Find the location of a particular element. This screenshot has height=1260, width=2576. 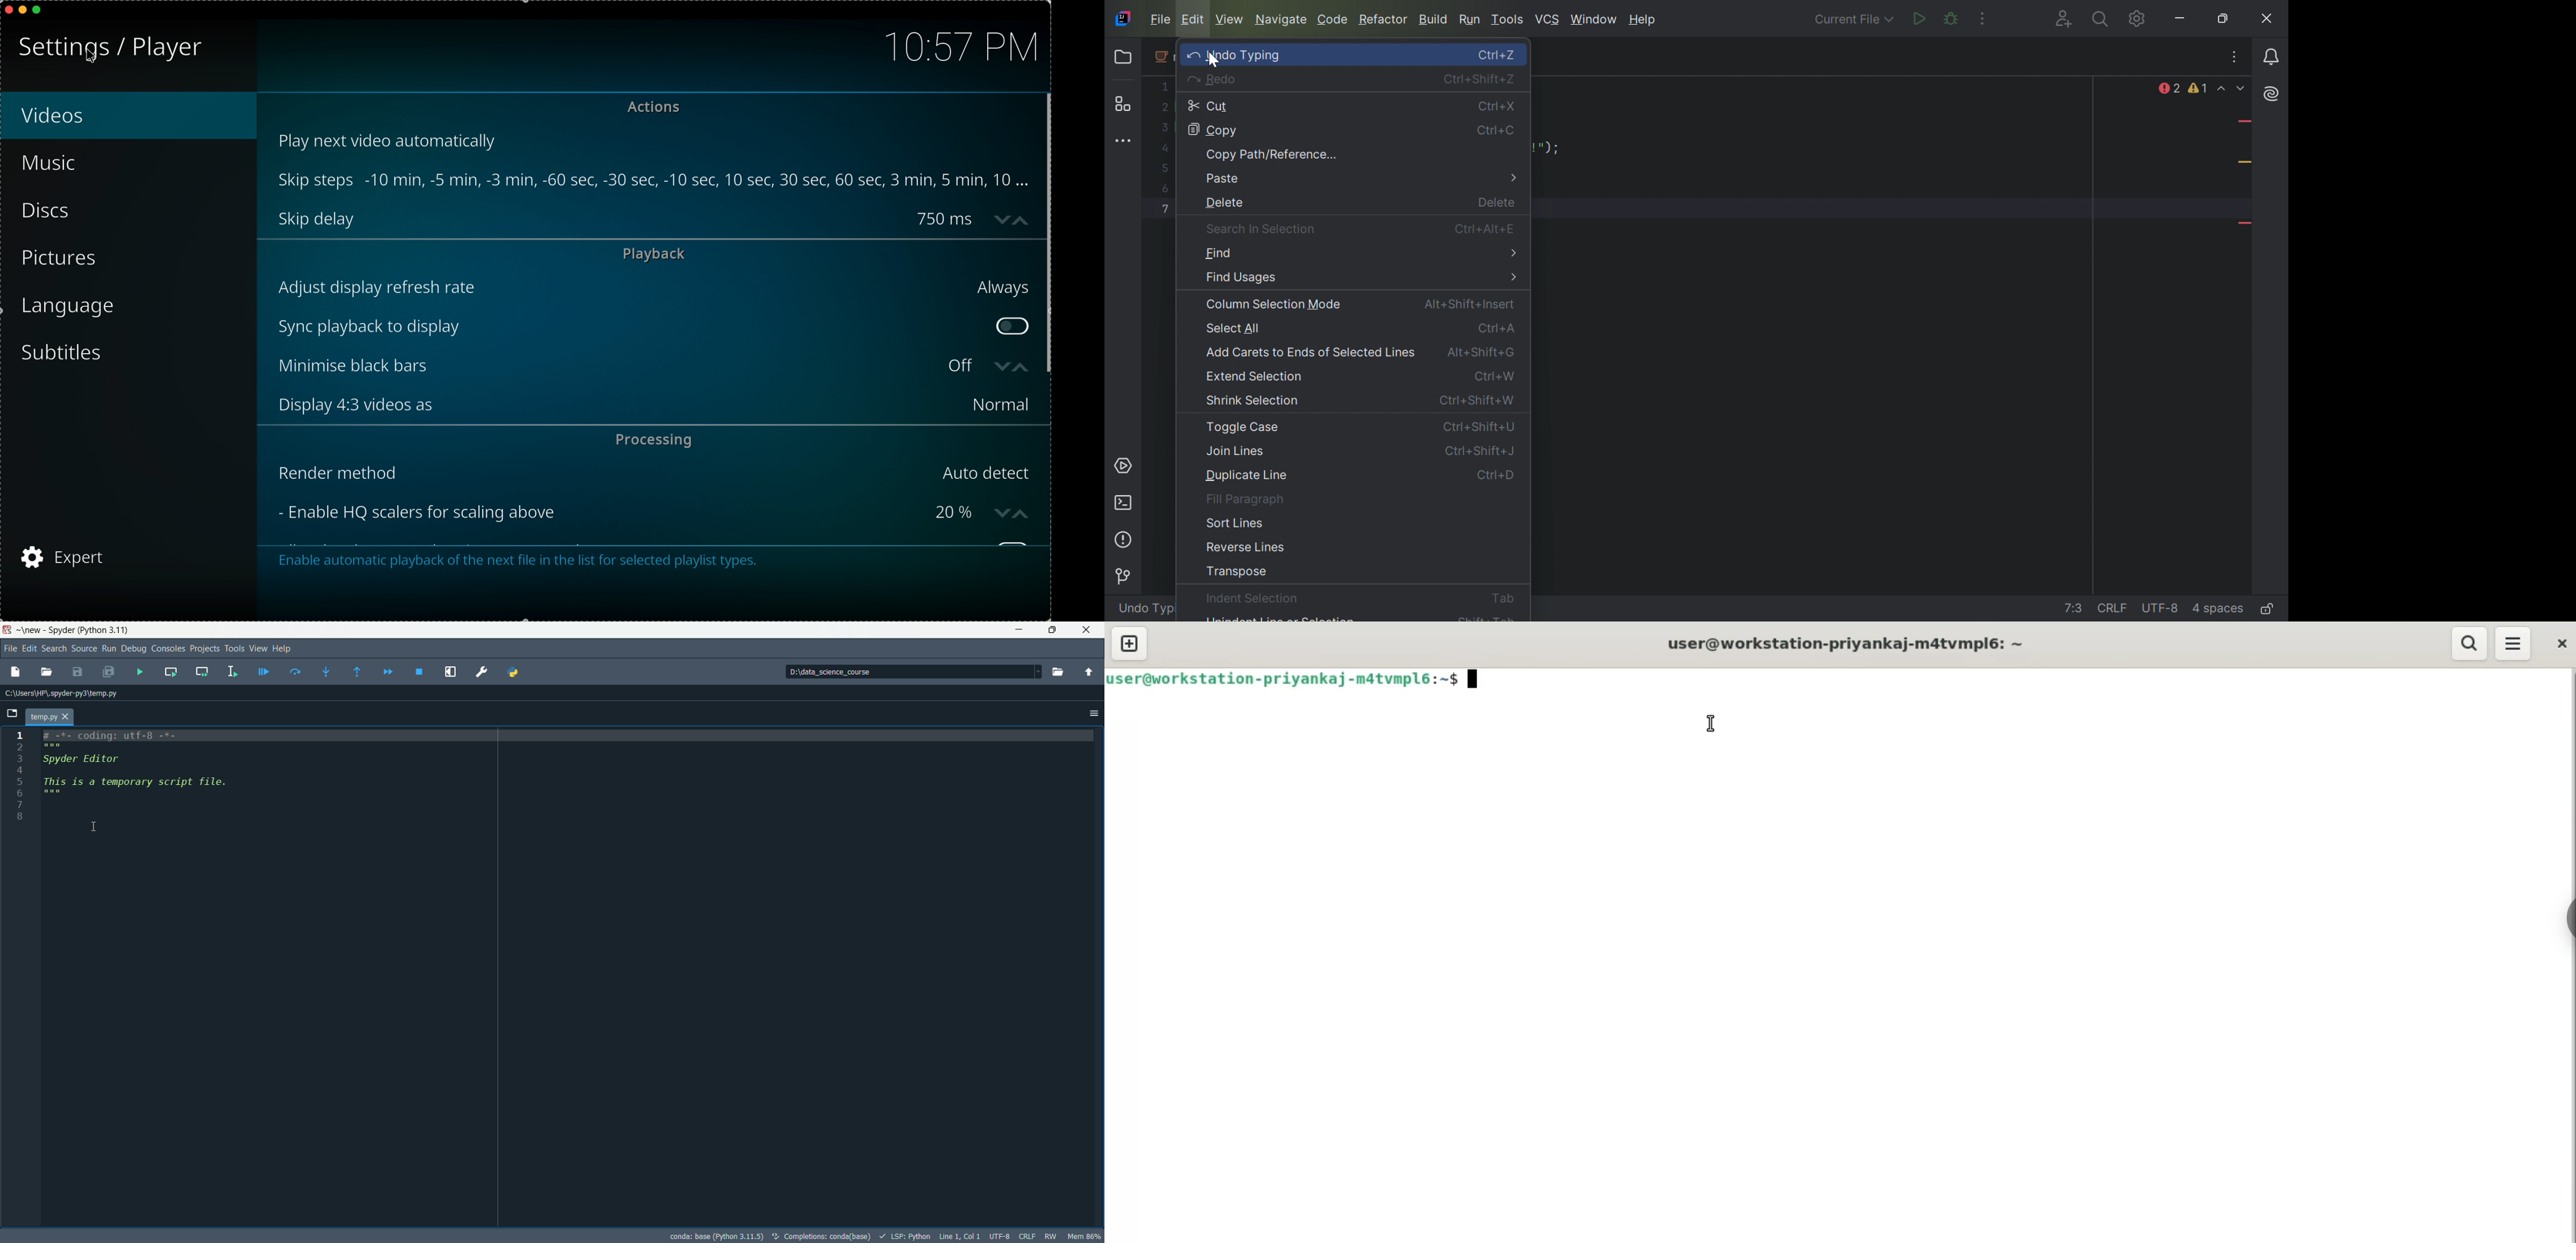

play next video automatically is located at coordinates (392, 140).